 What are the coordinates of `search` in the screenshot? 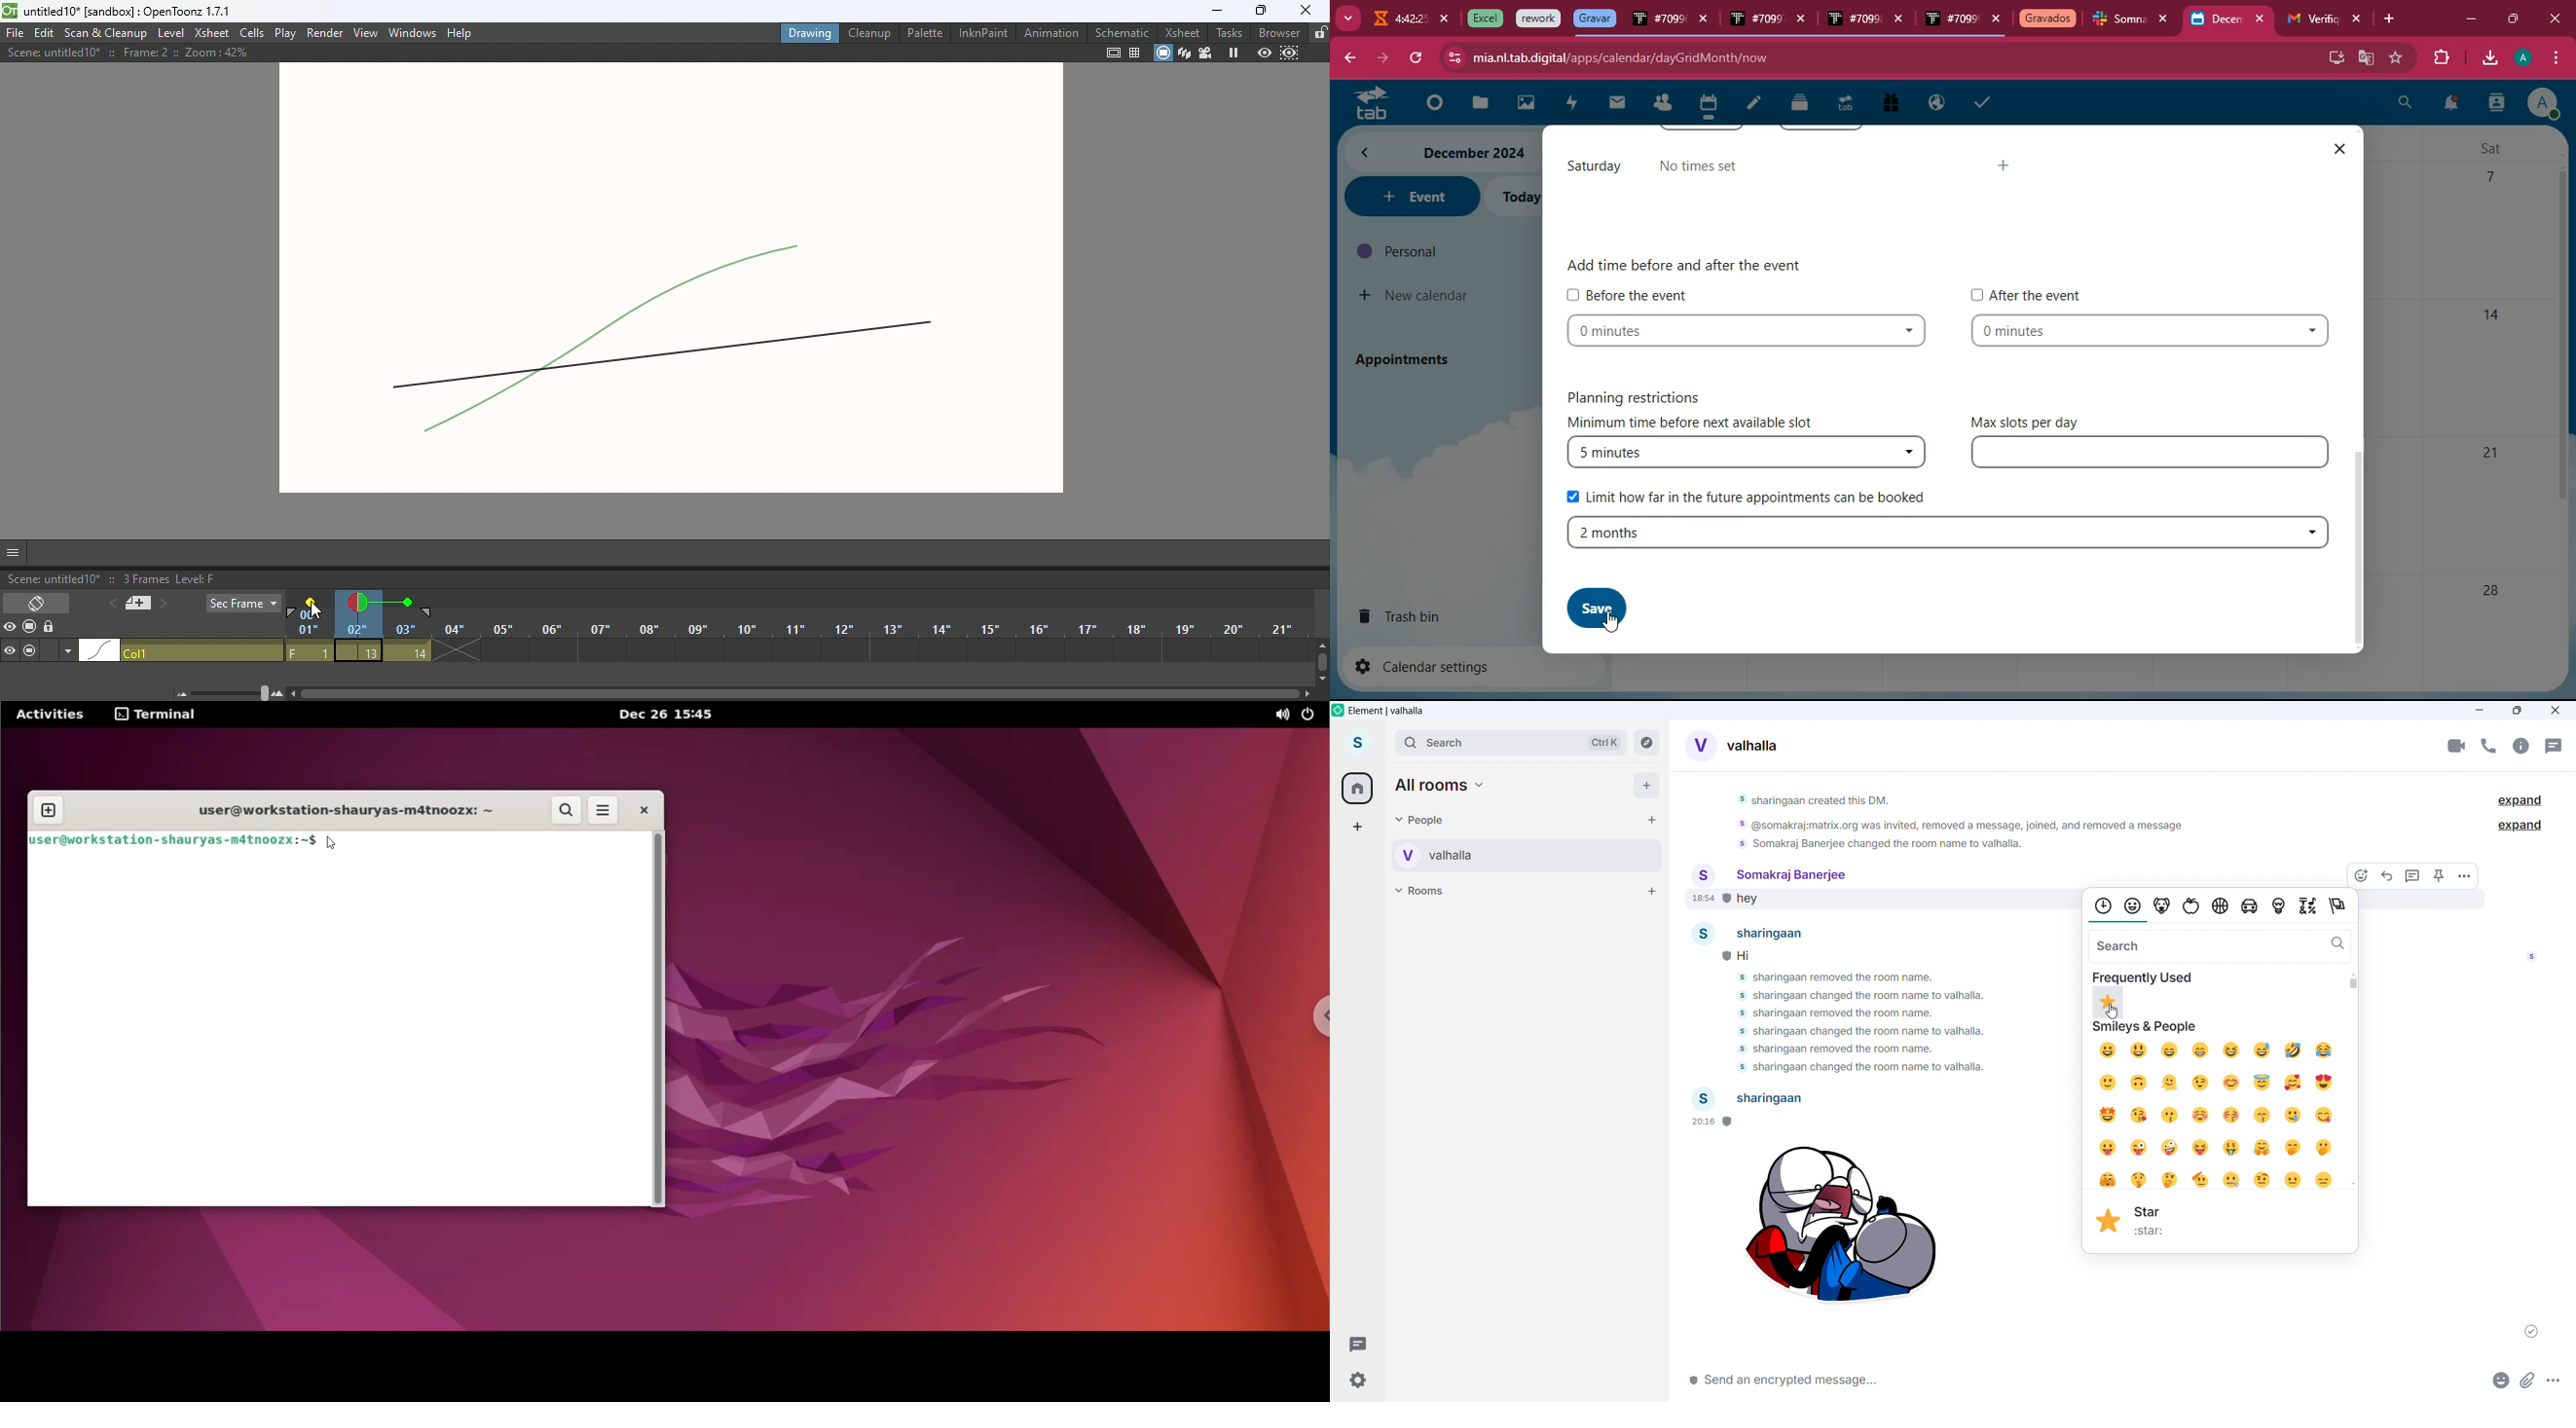 It's located at (2406, 105).